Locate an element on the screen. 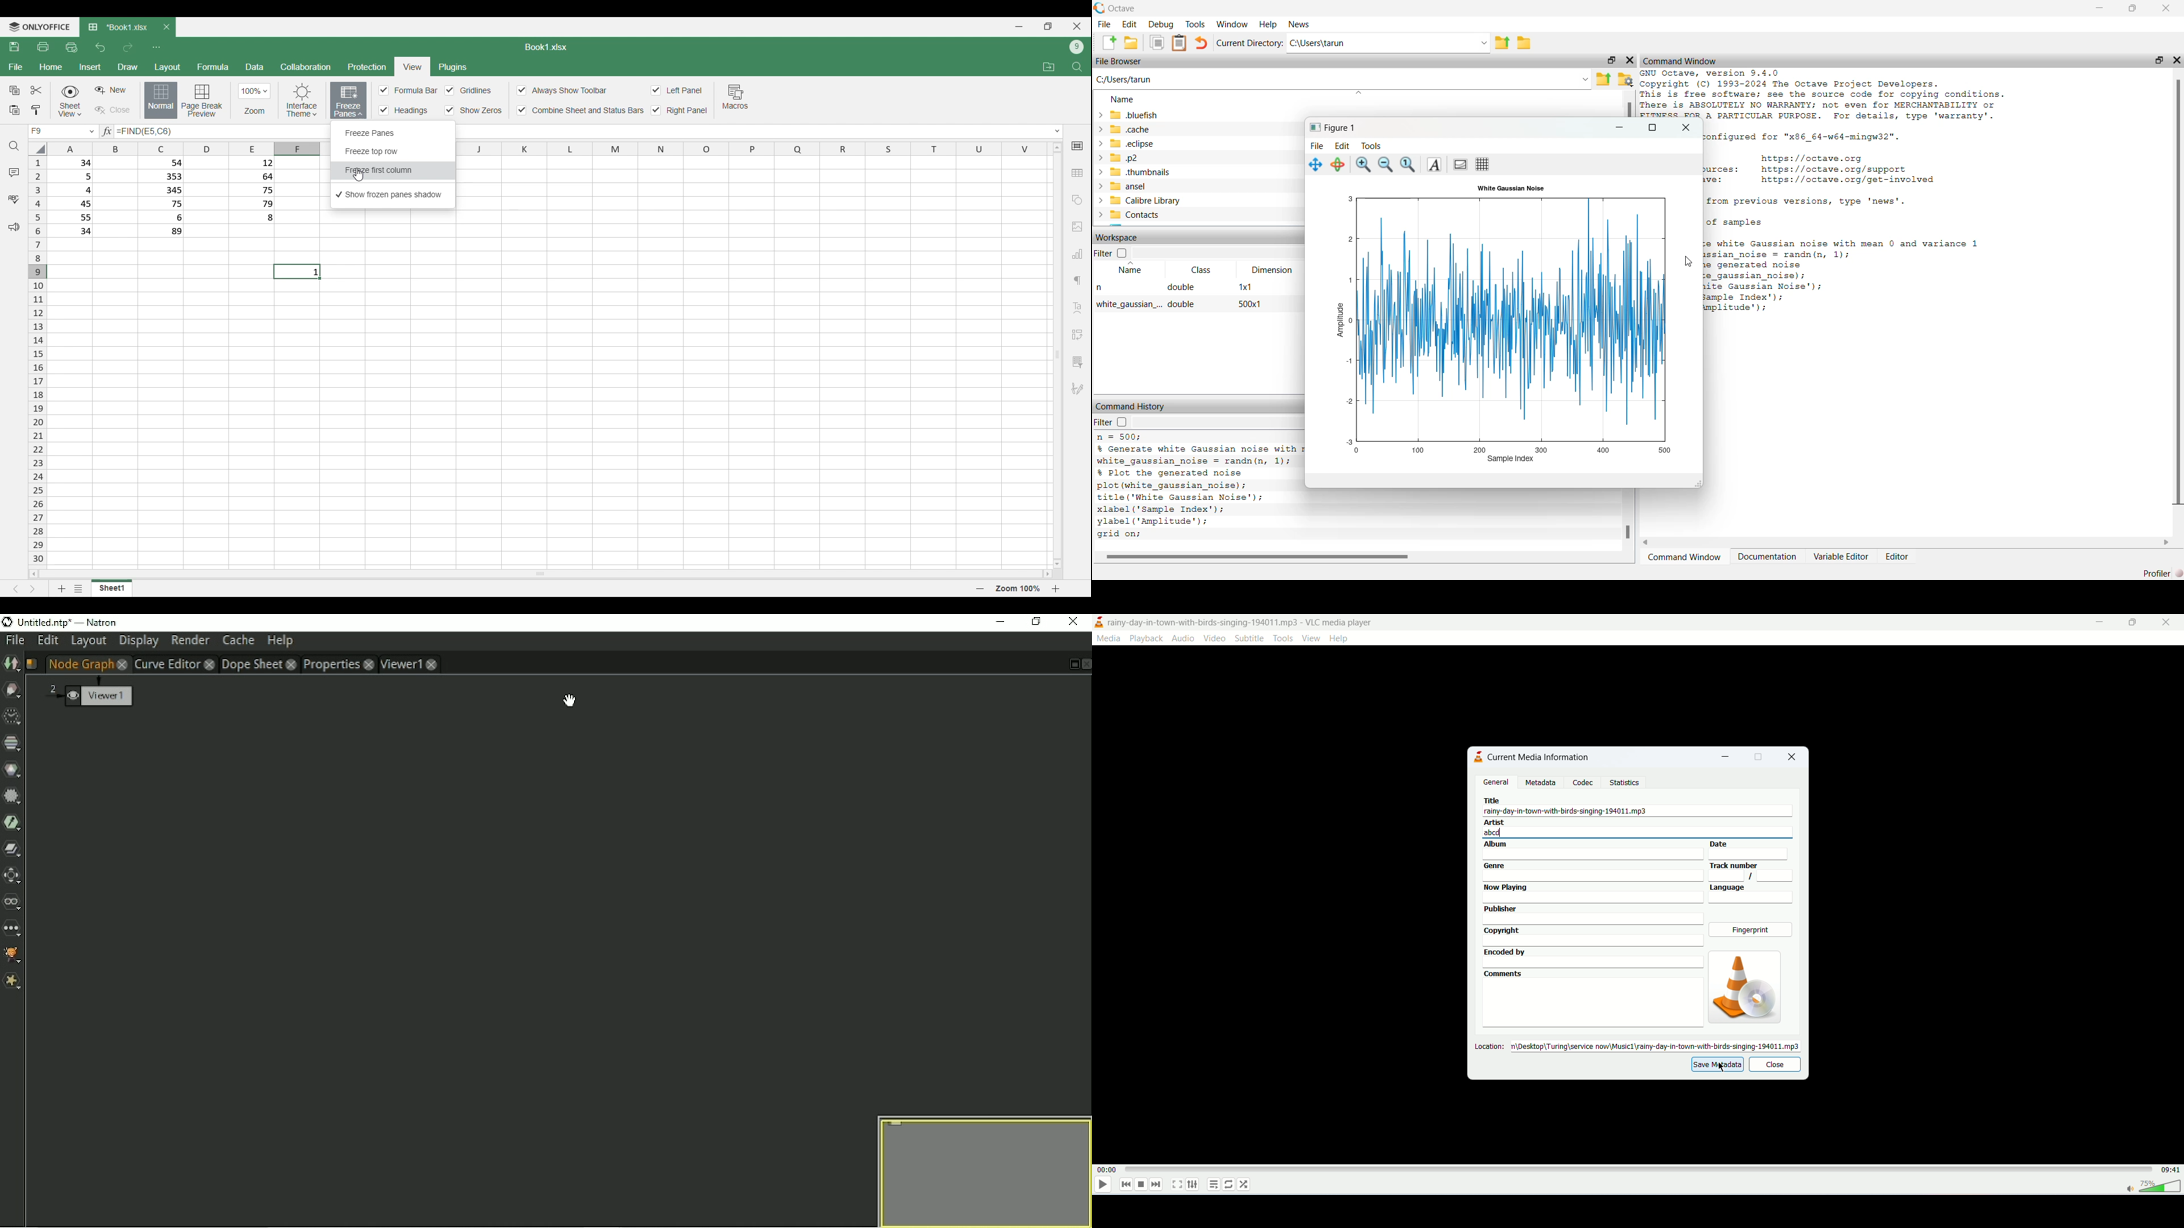  Feedback and support is located at coordinates (13, 228).